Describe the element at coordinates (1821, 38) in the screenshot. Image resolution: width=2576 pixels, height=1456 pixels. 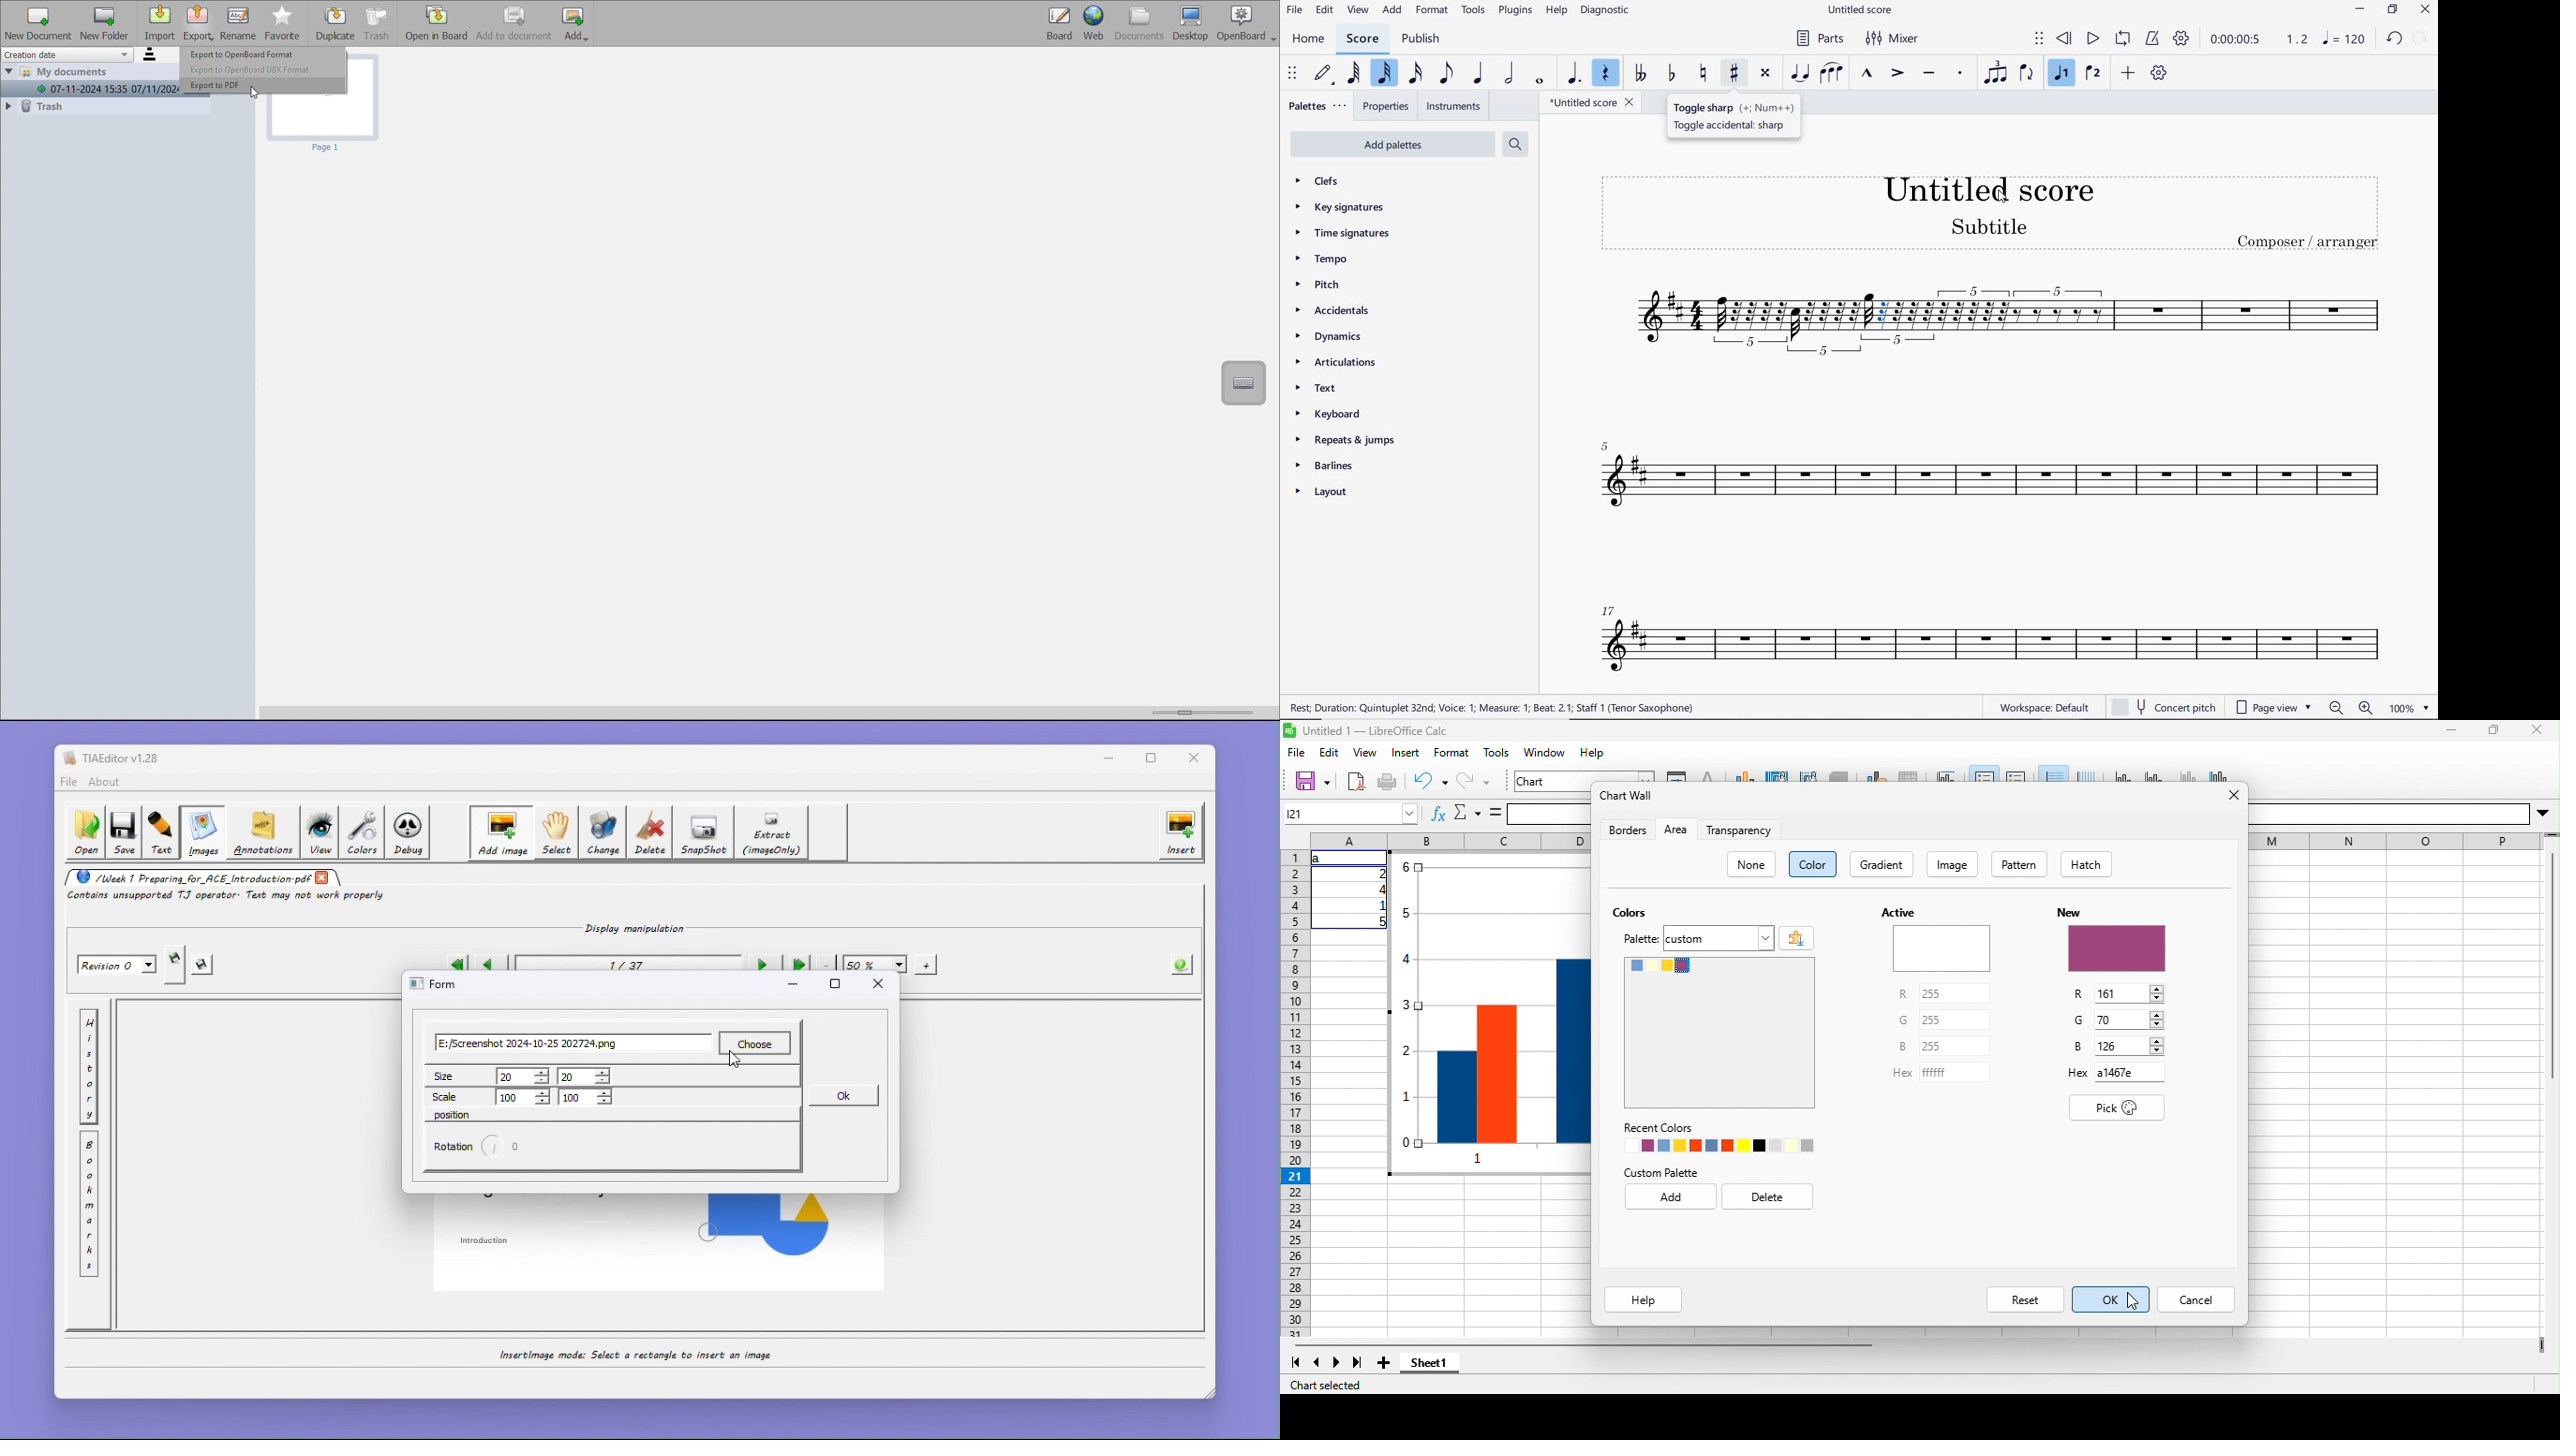
I see `PARTS` at that location.